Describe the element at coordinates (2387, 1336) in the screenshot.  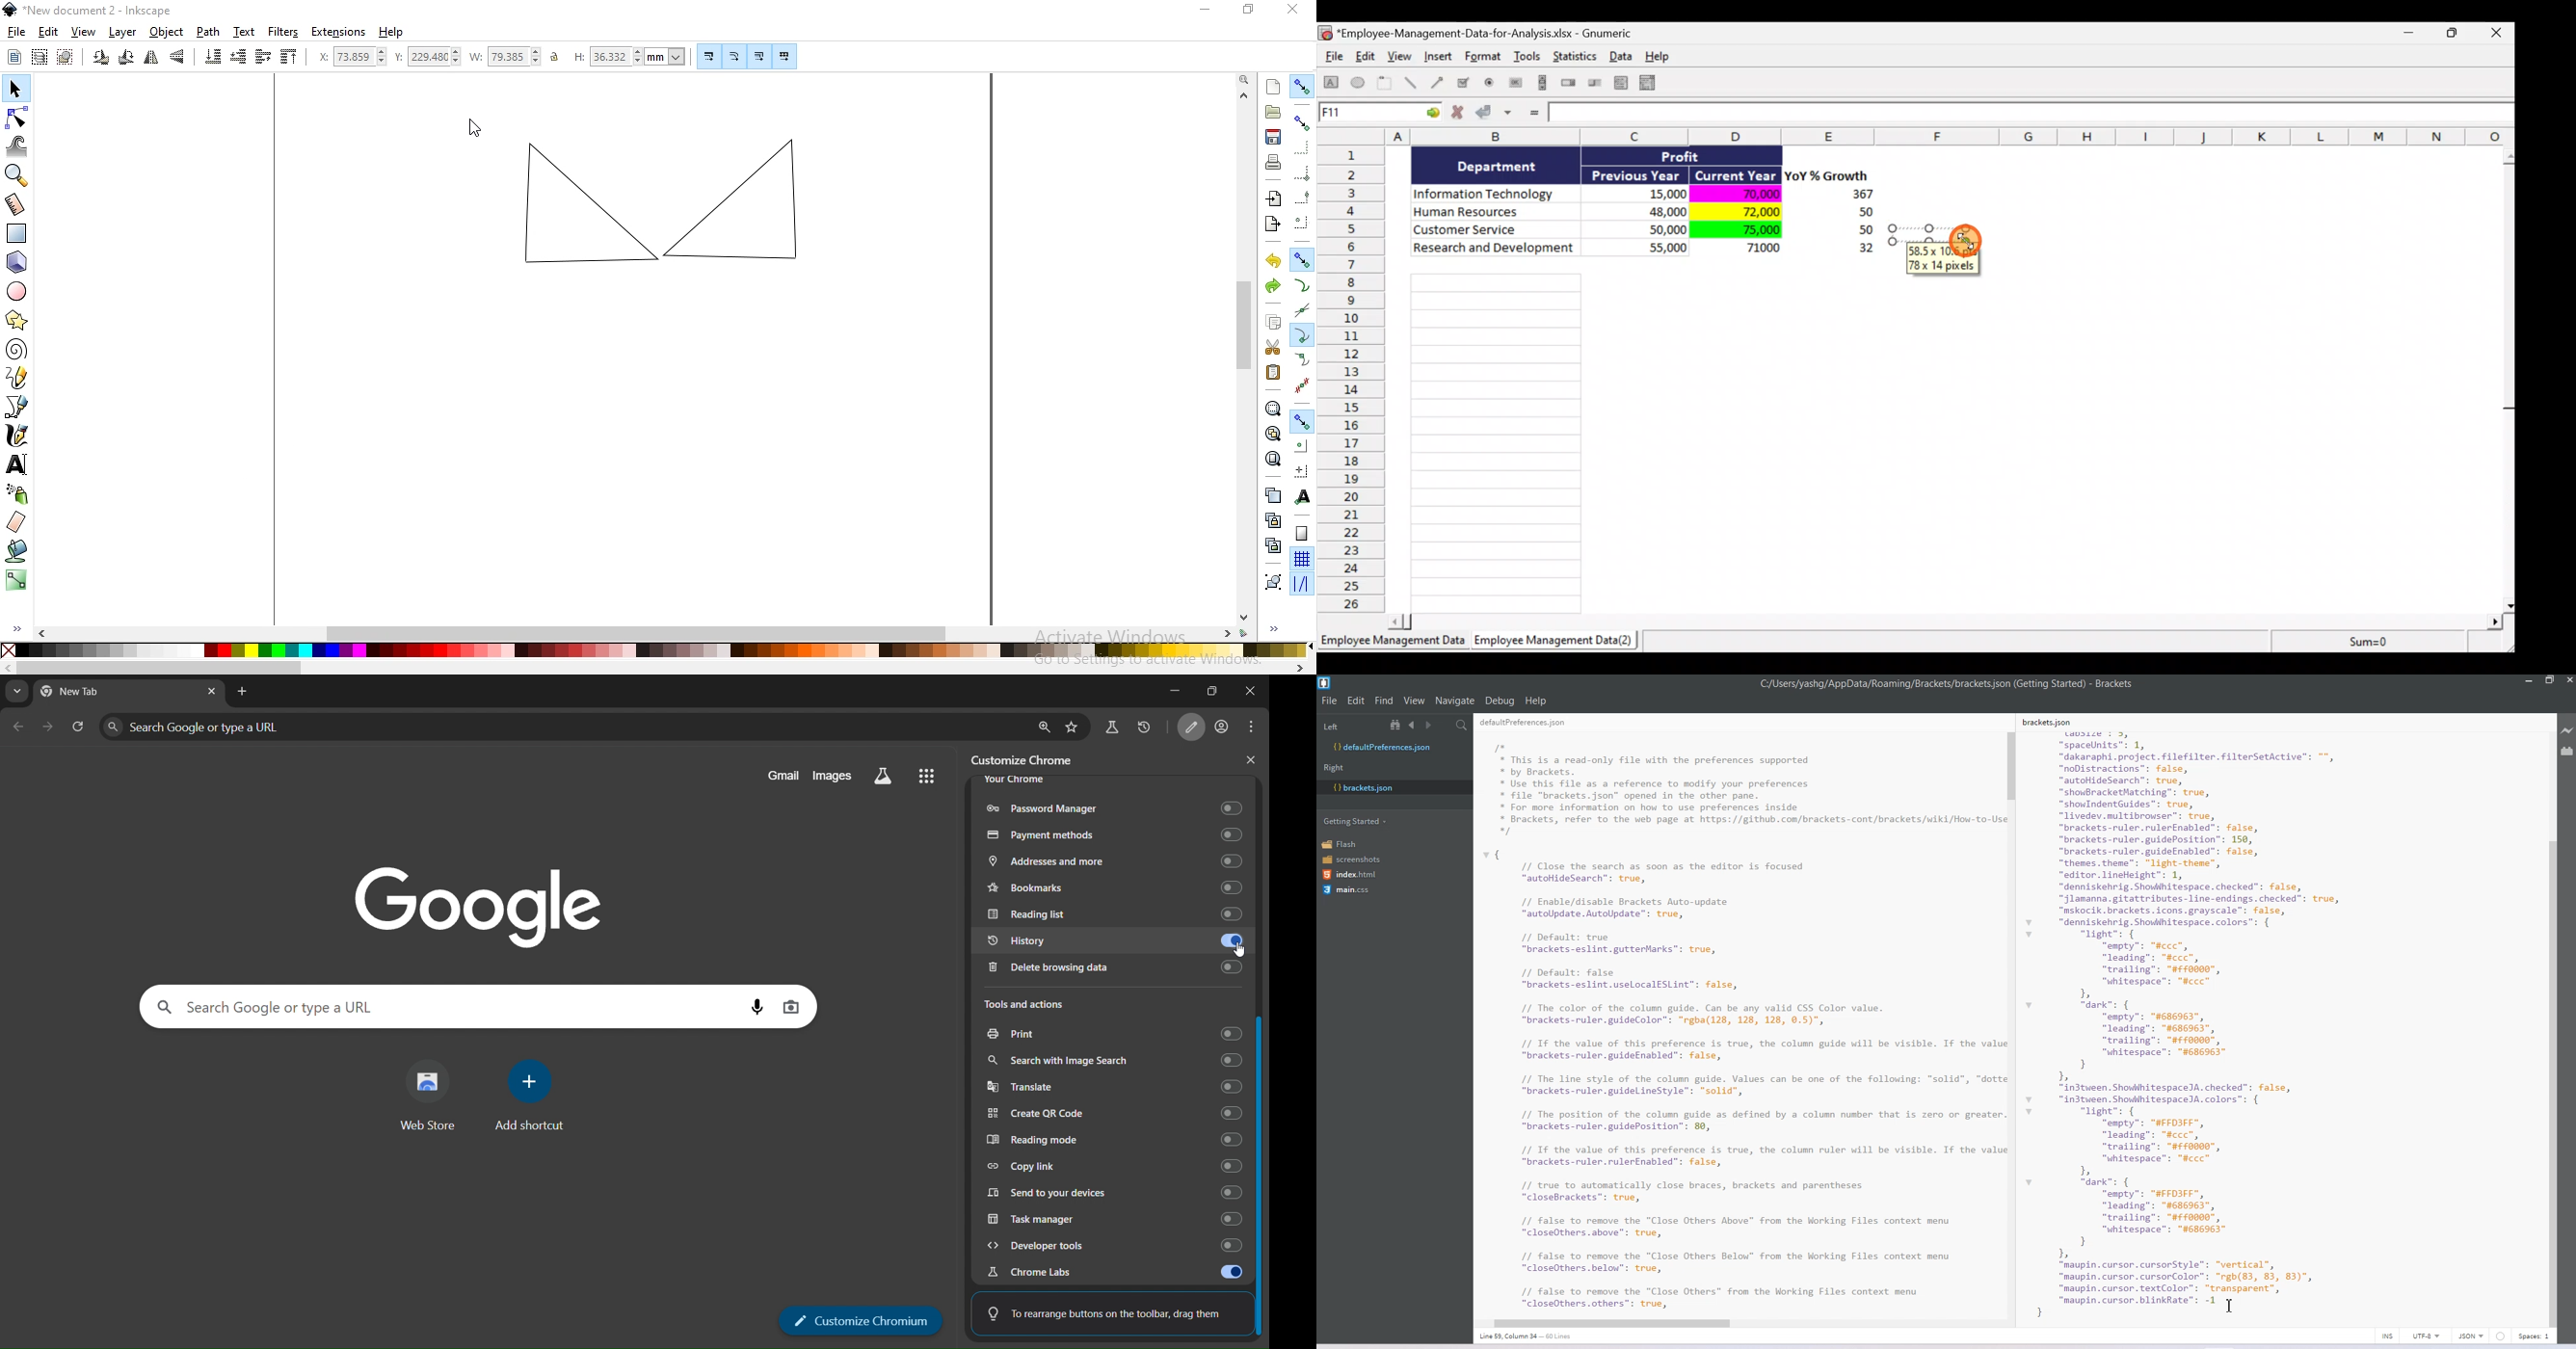
I see `INS` at that location.